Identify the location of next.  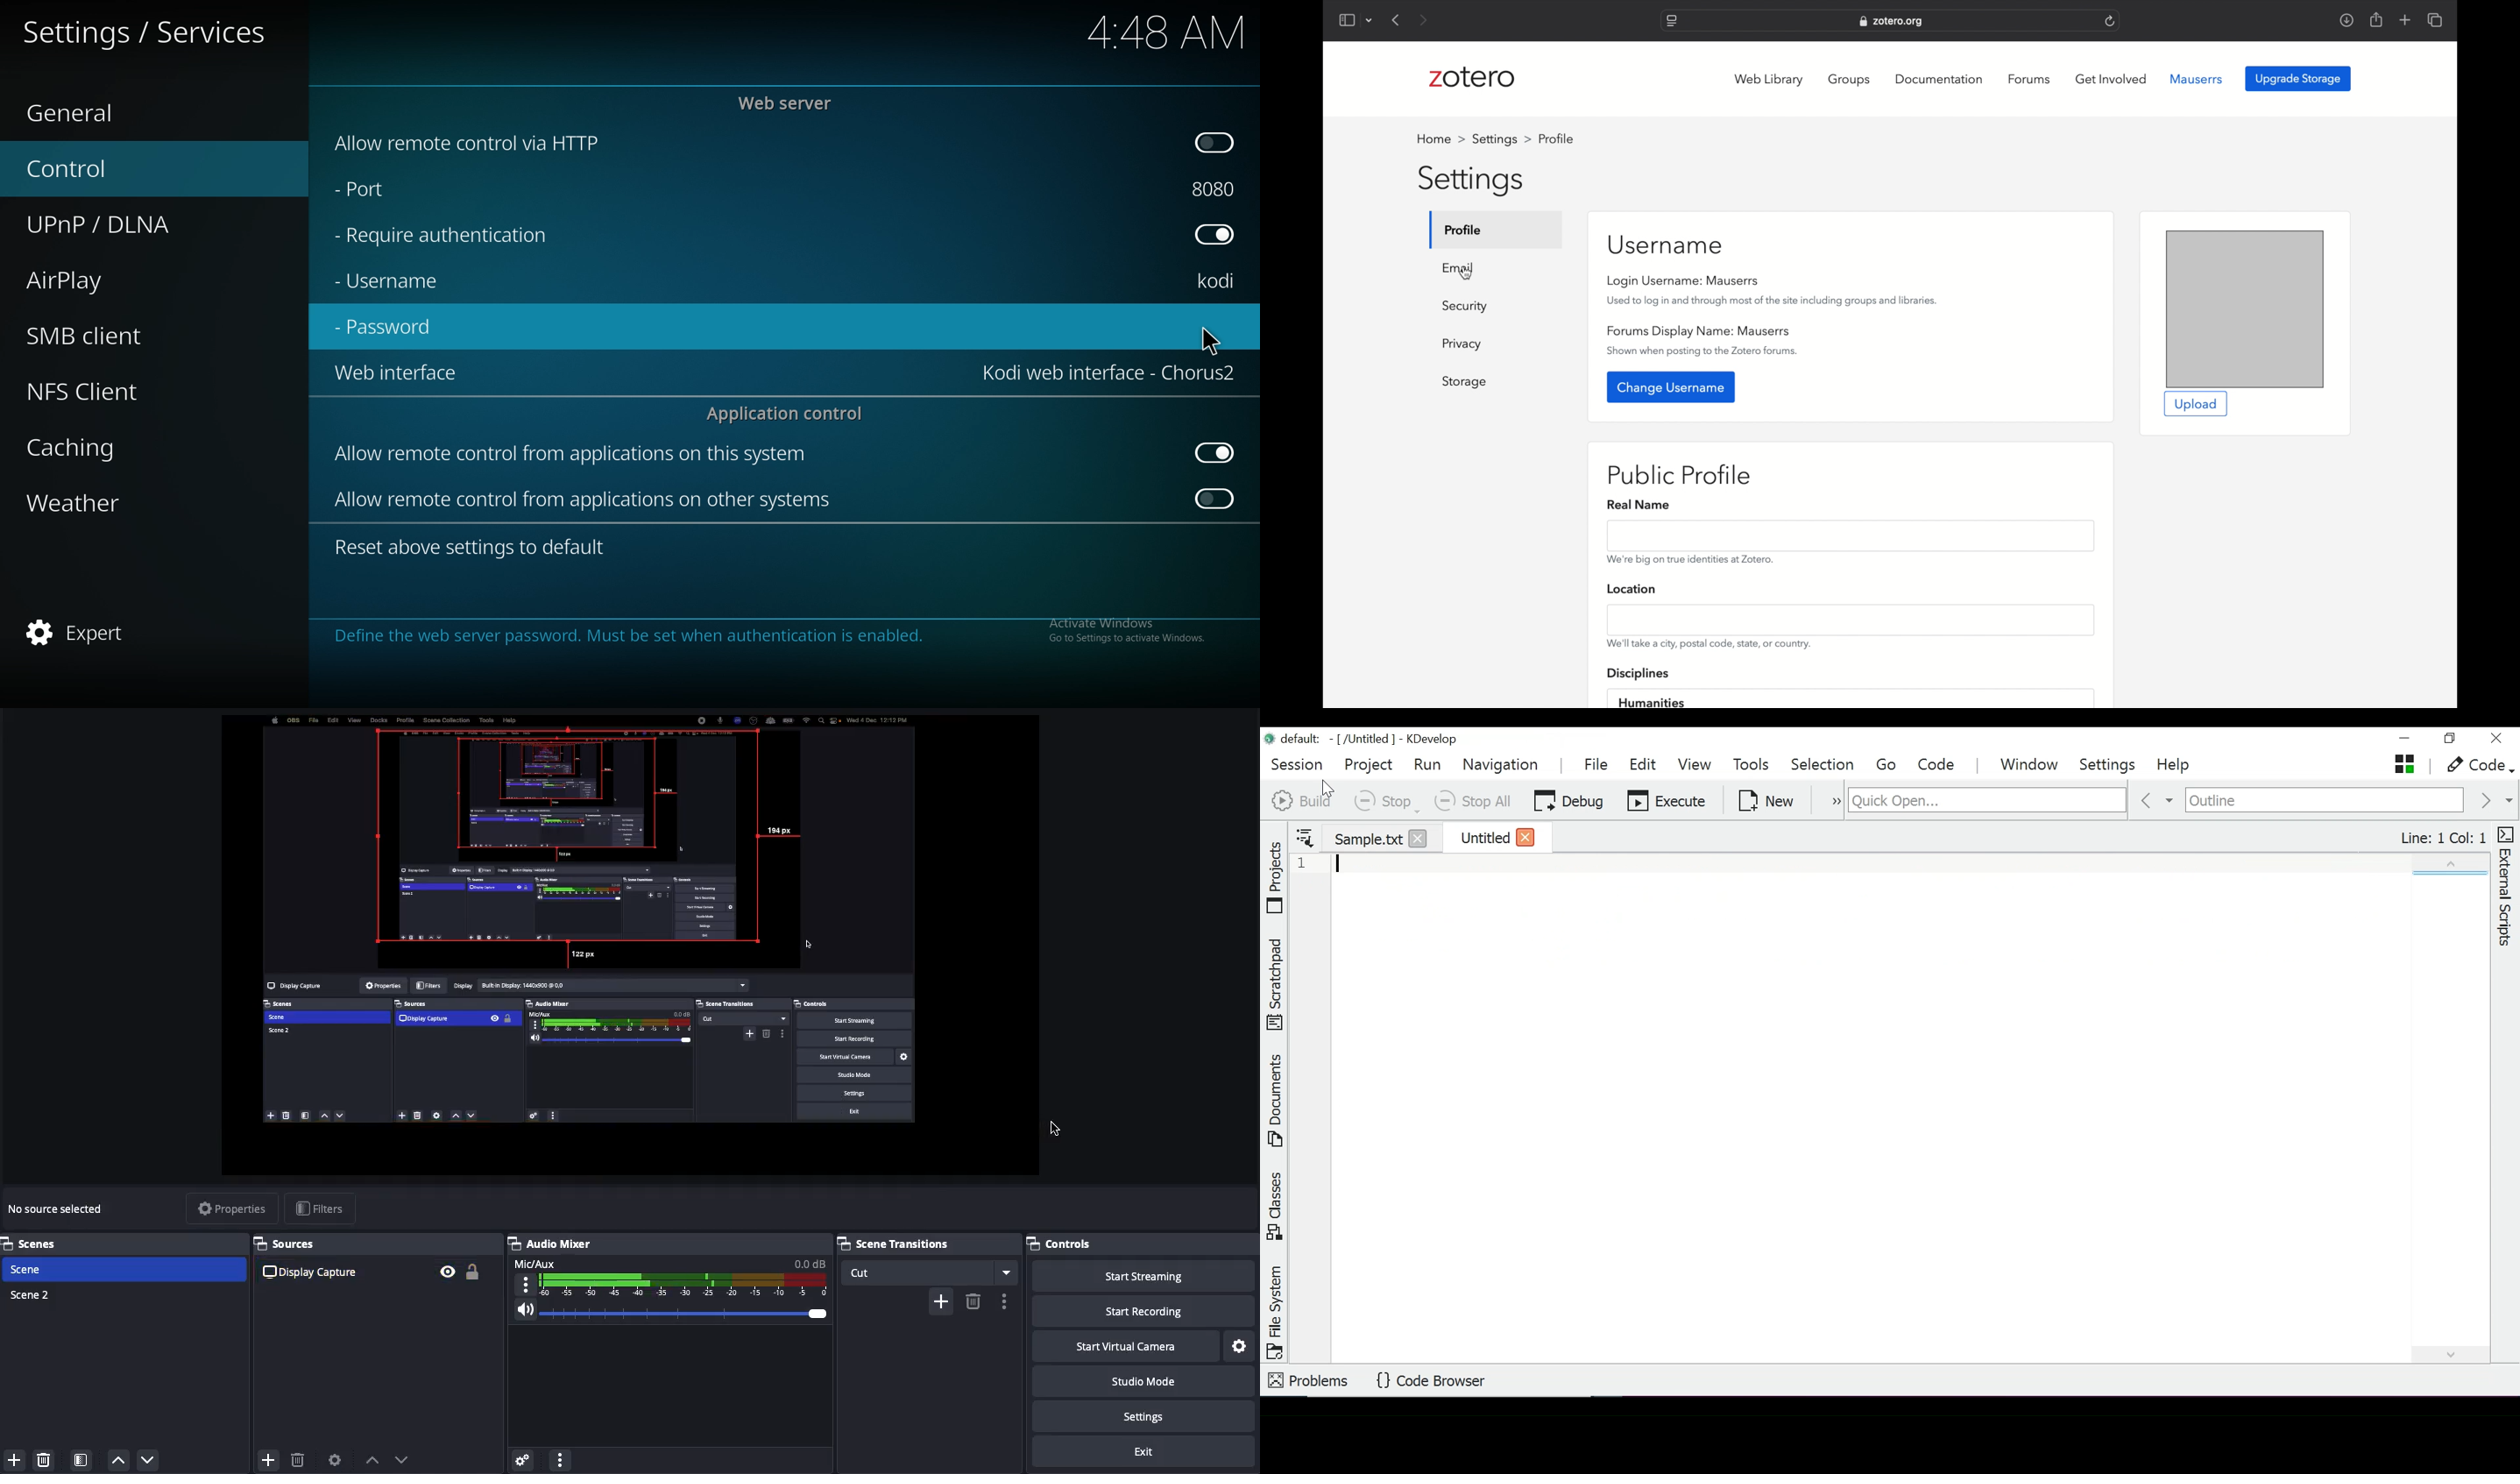
(1423, 20).